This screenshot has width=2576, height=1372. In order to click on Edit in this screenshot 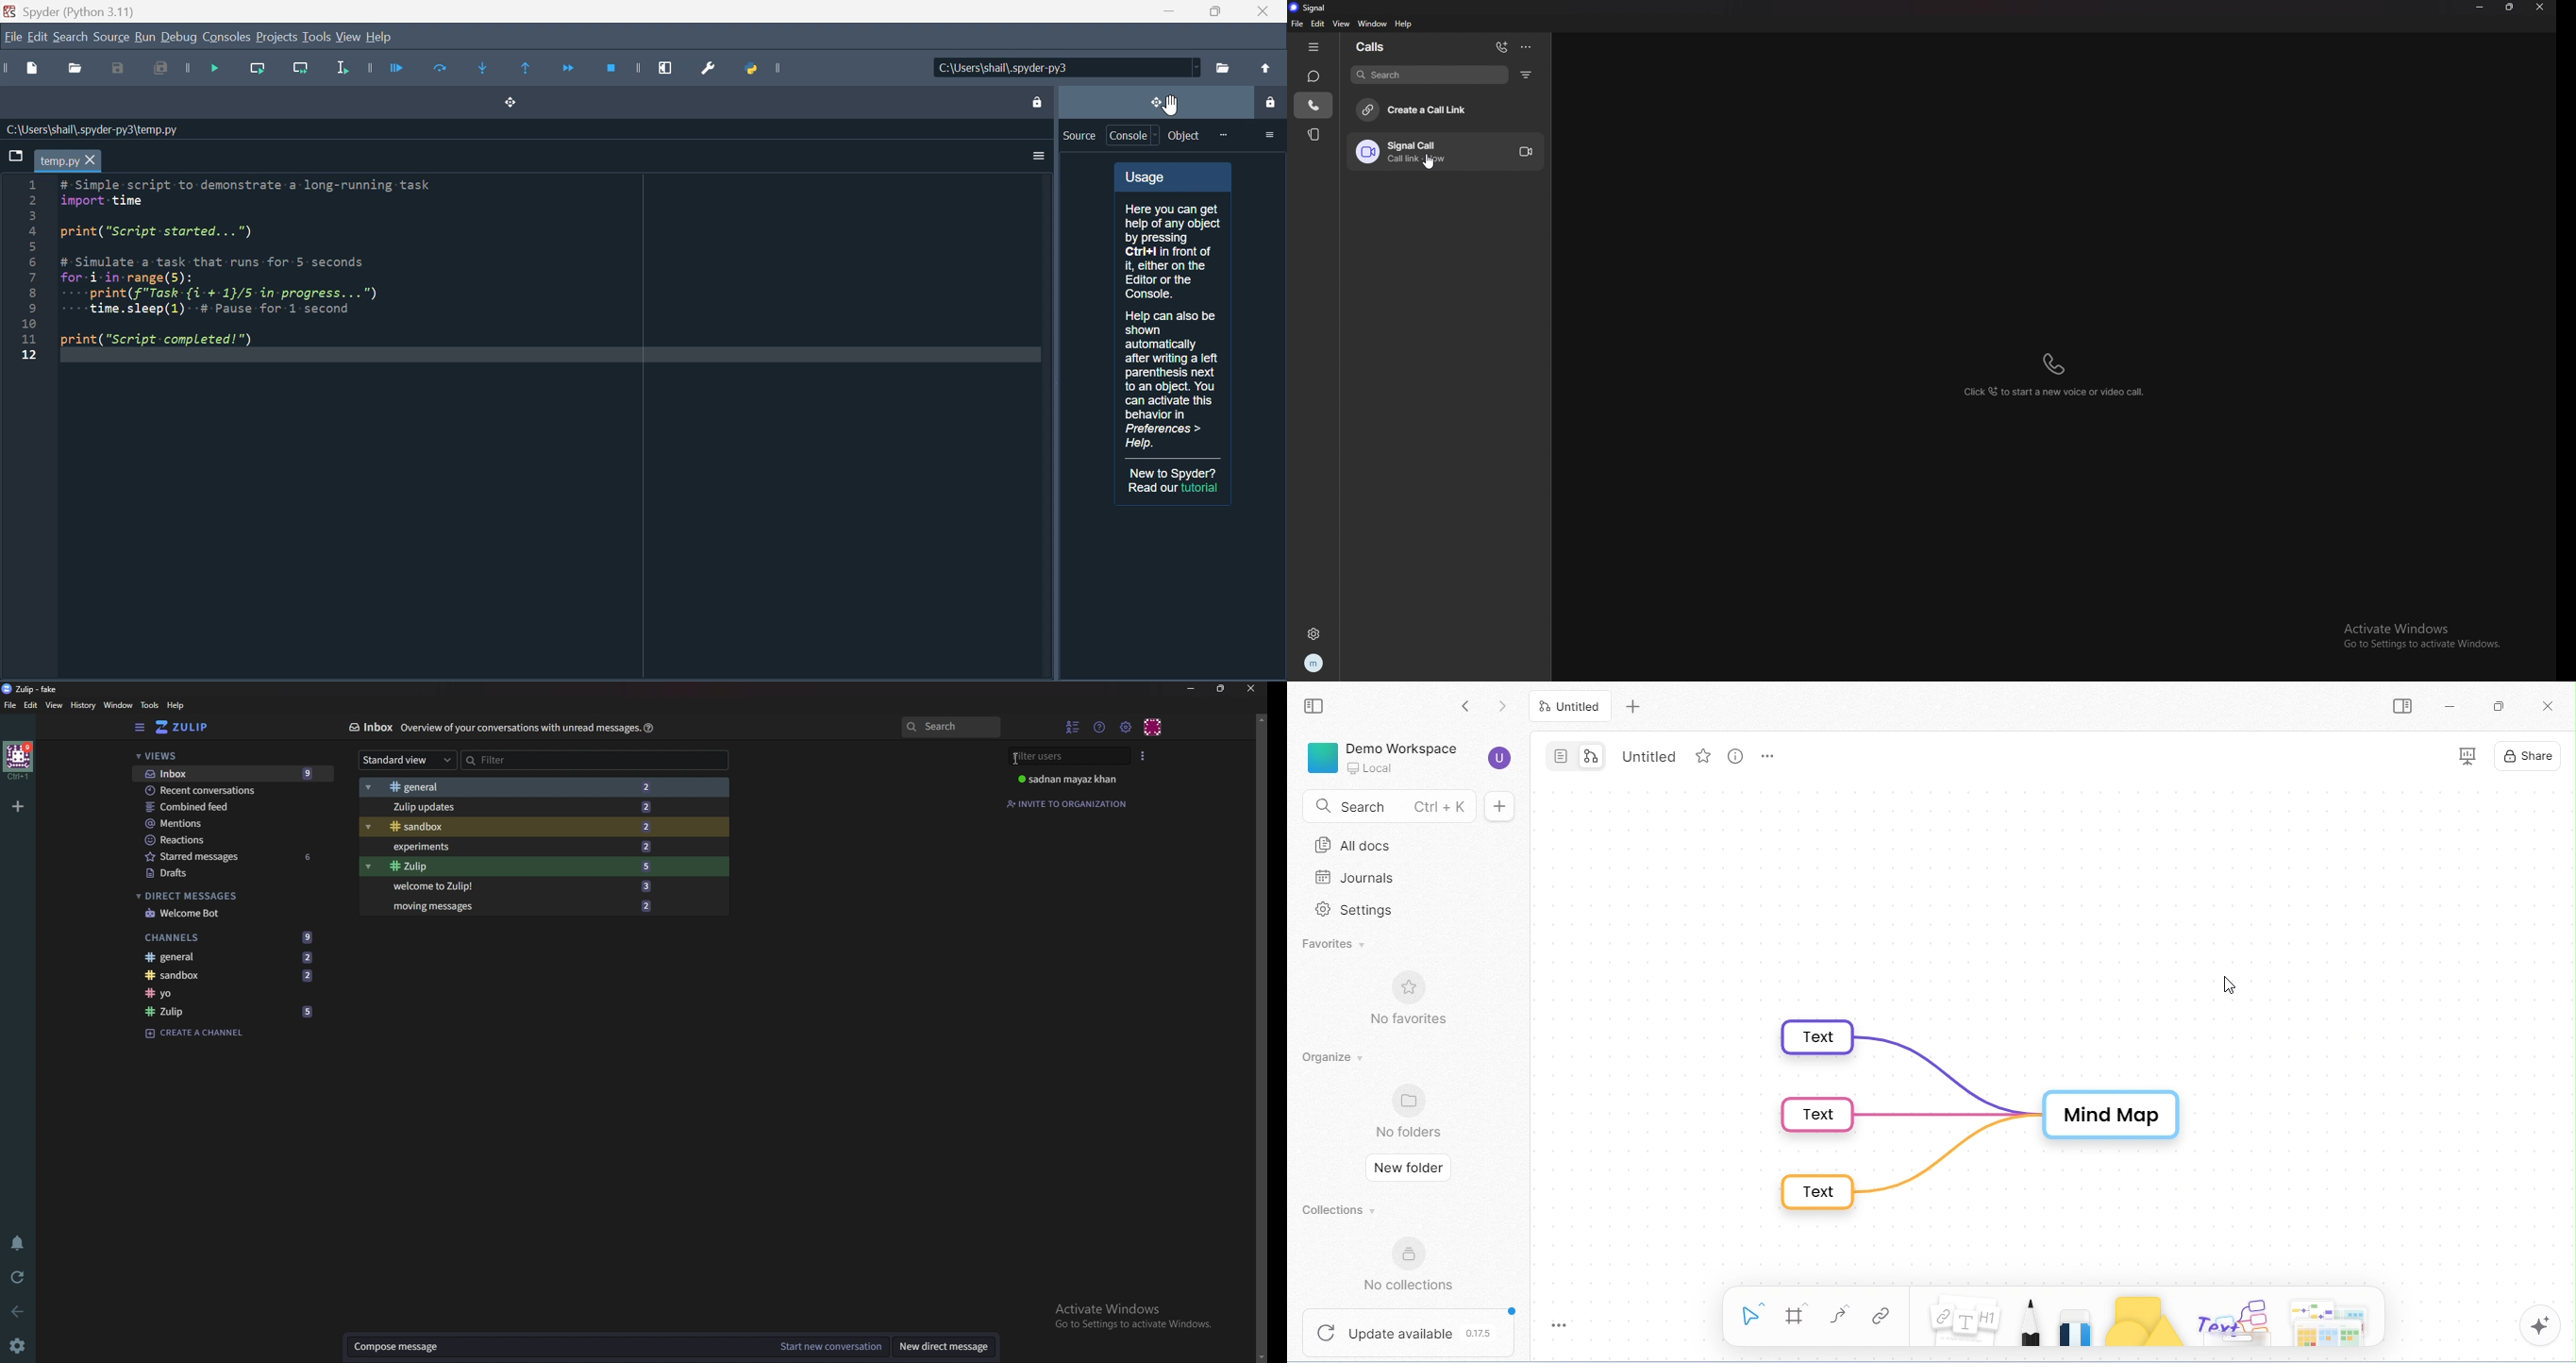, I will do `click(36, 38)`.